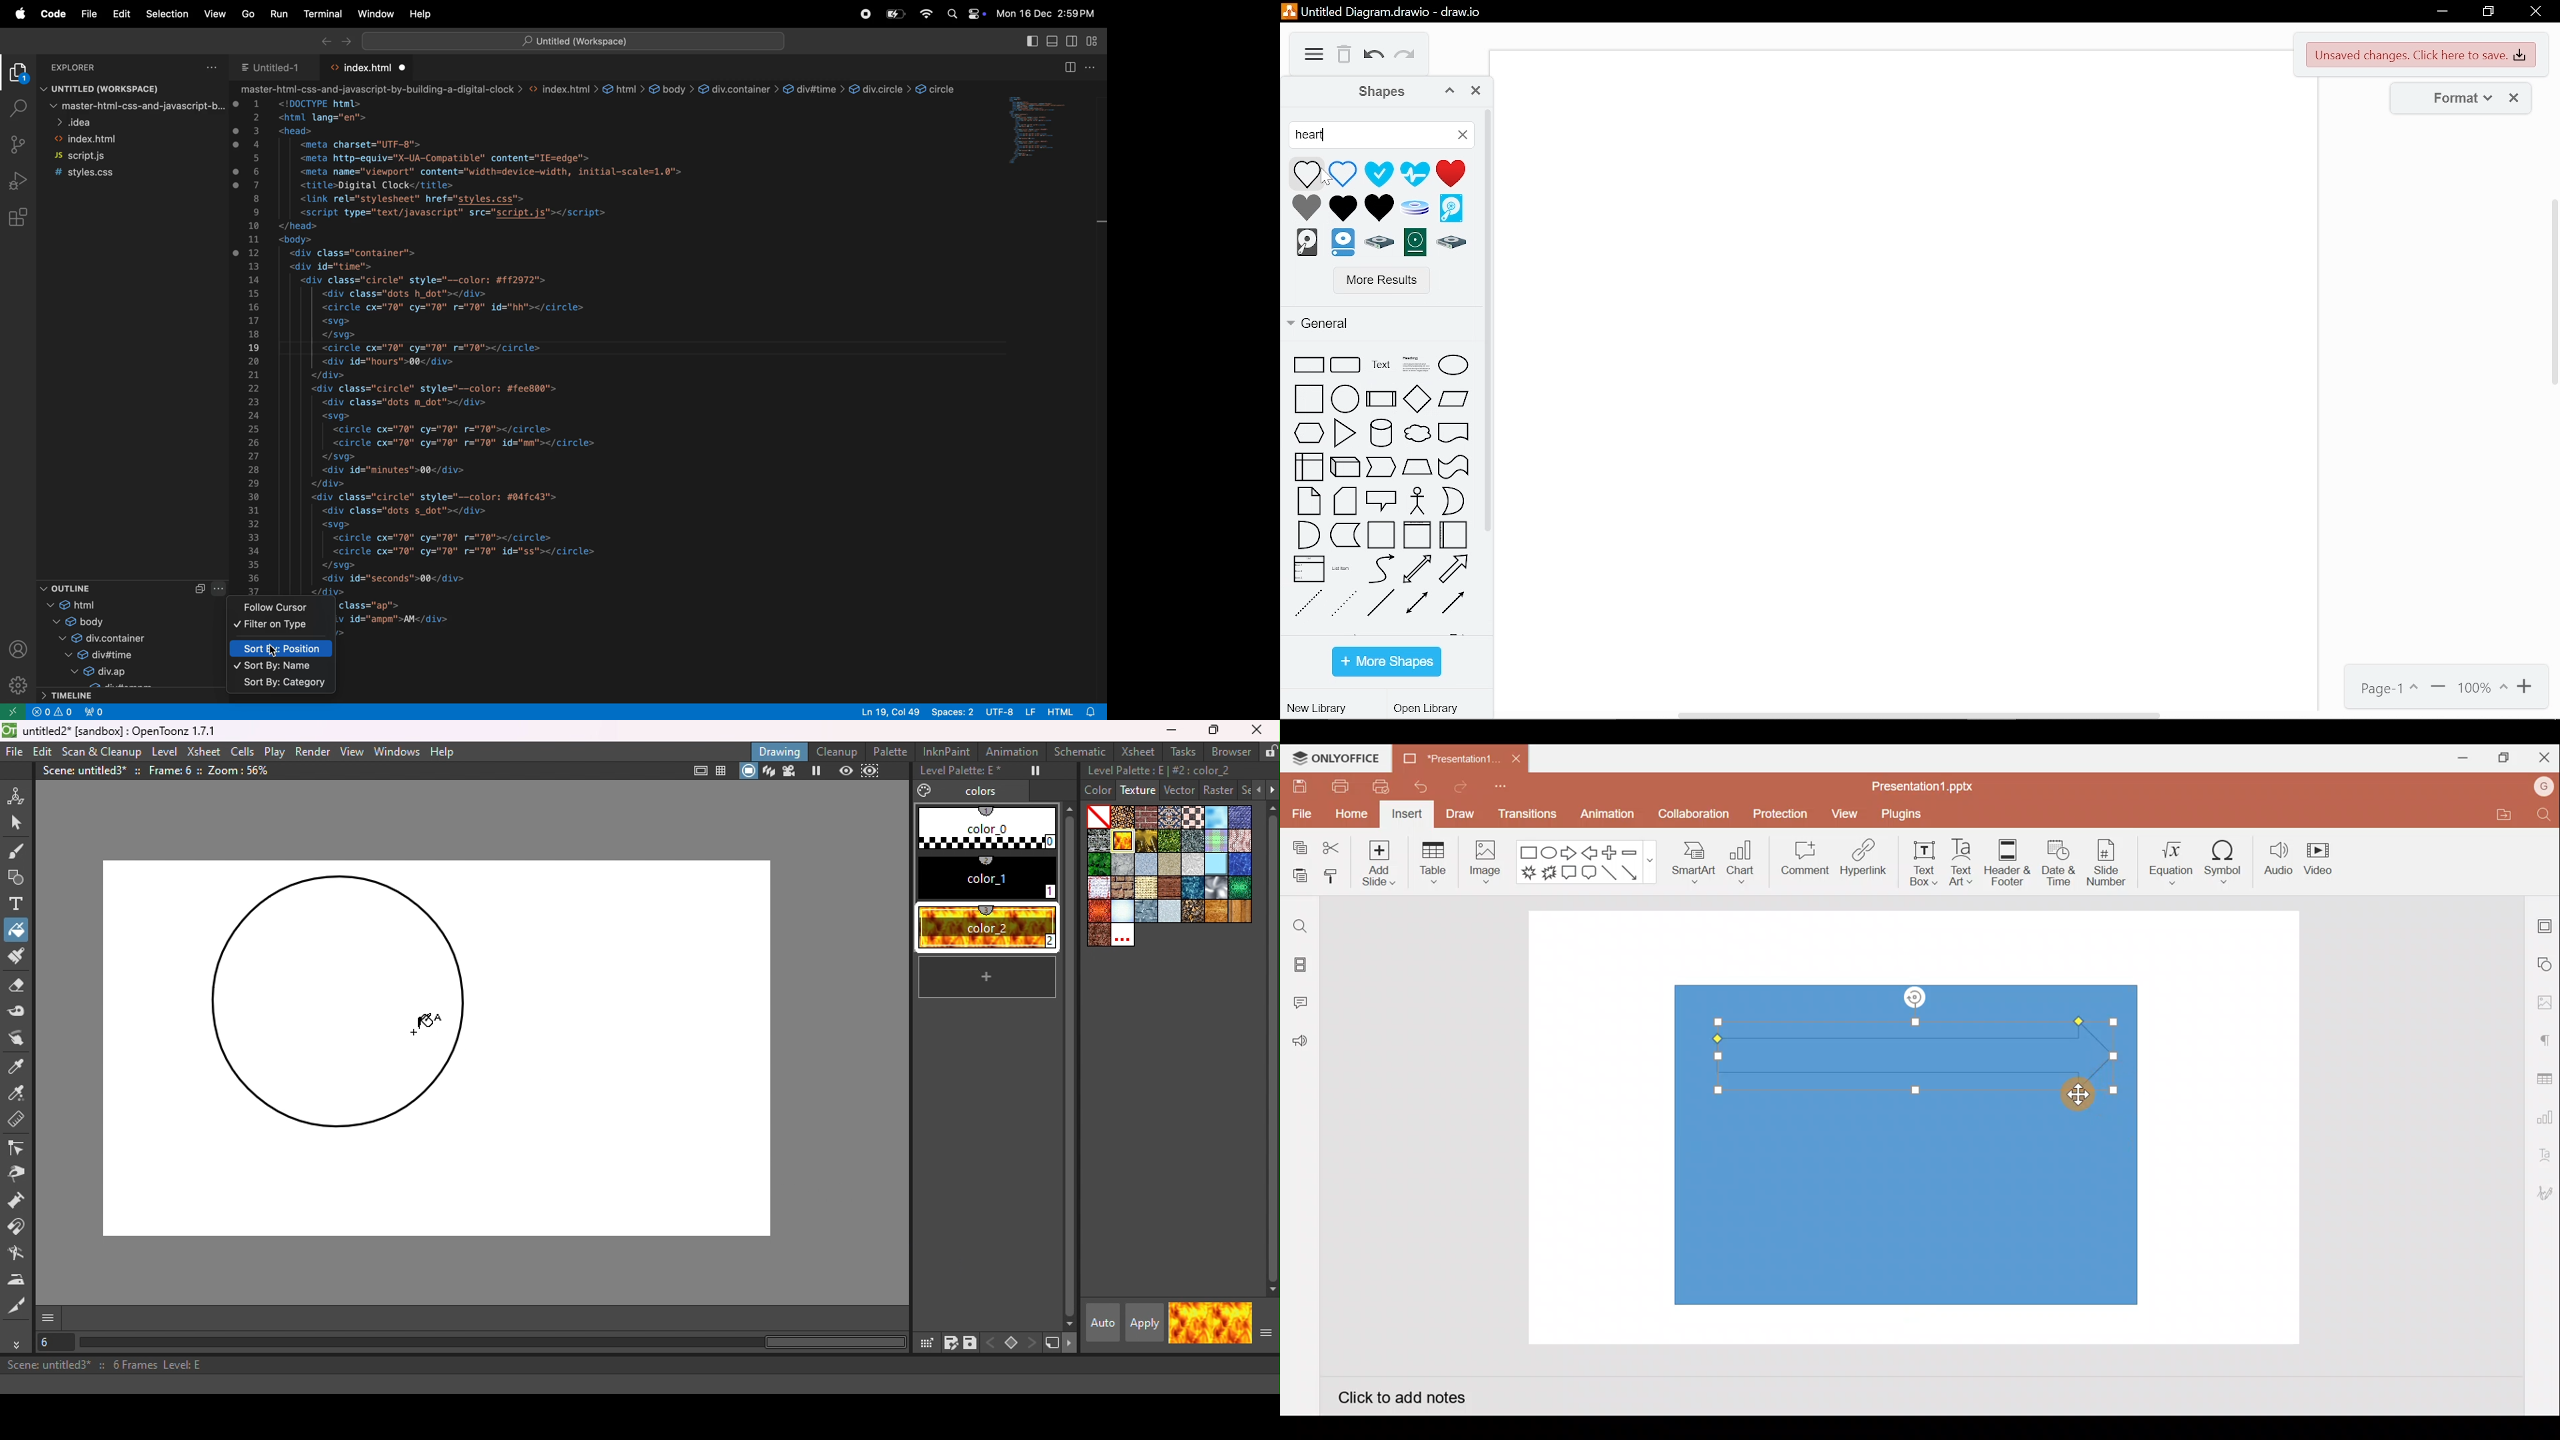 The image size is (2576, 1456). What do you see at coordinates (1342, 243) in the screenshot?
I see `hard drive` at bounding box center [1342, 243].